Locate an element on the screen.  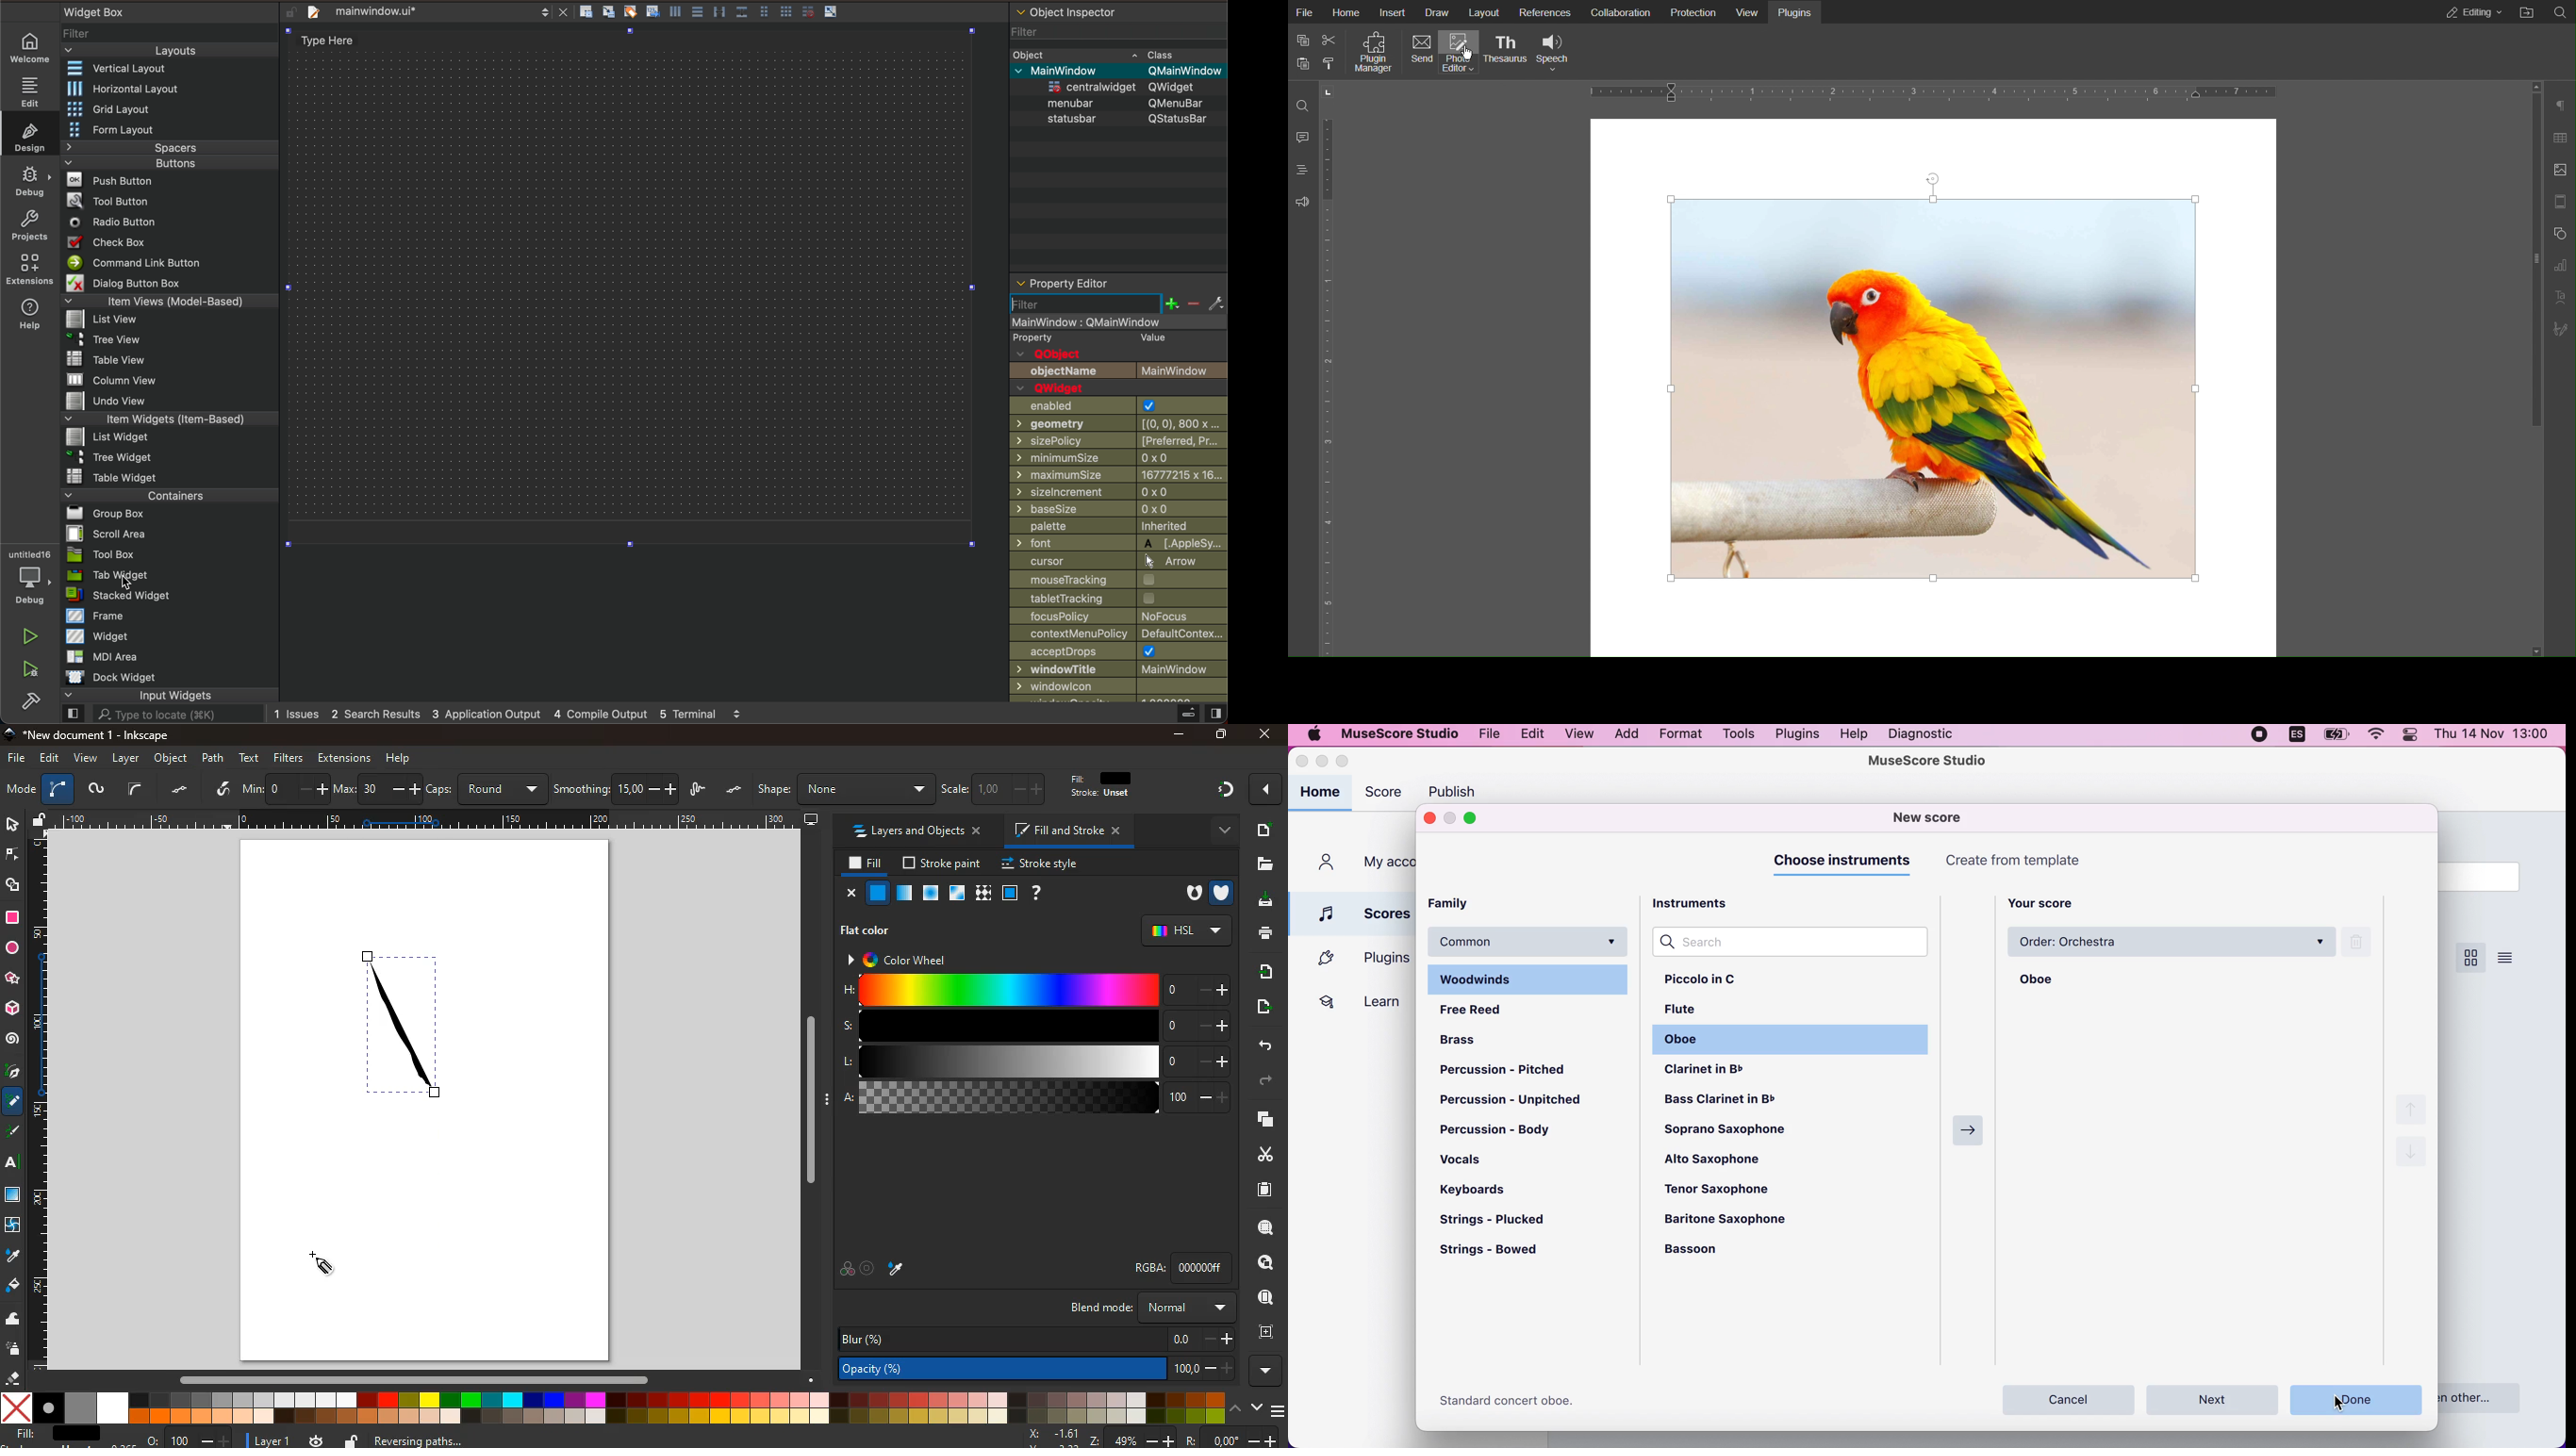
close sidebar is located at coordinates (1197, 714).